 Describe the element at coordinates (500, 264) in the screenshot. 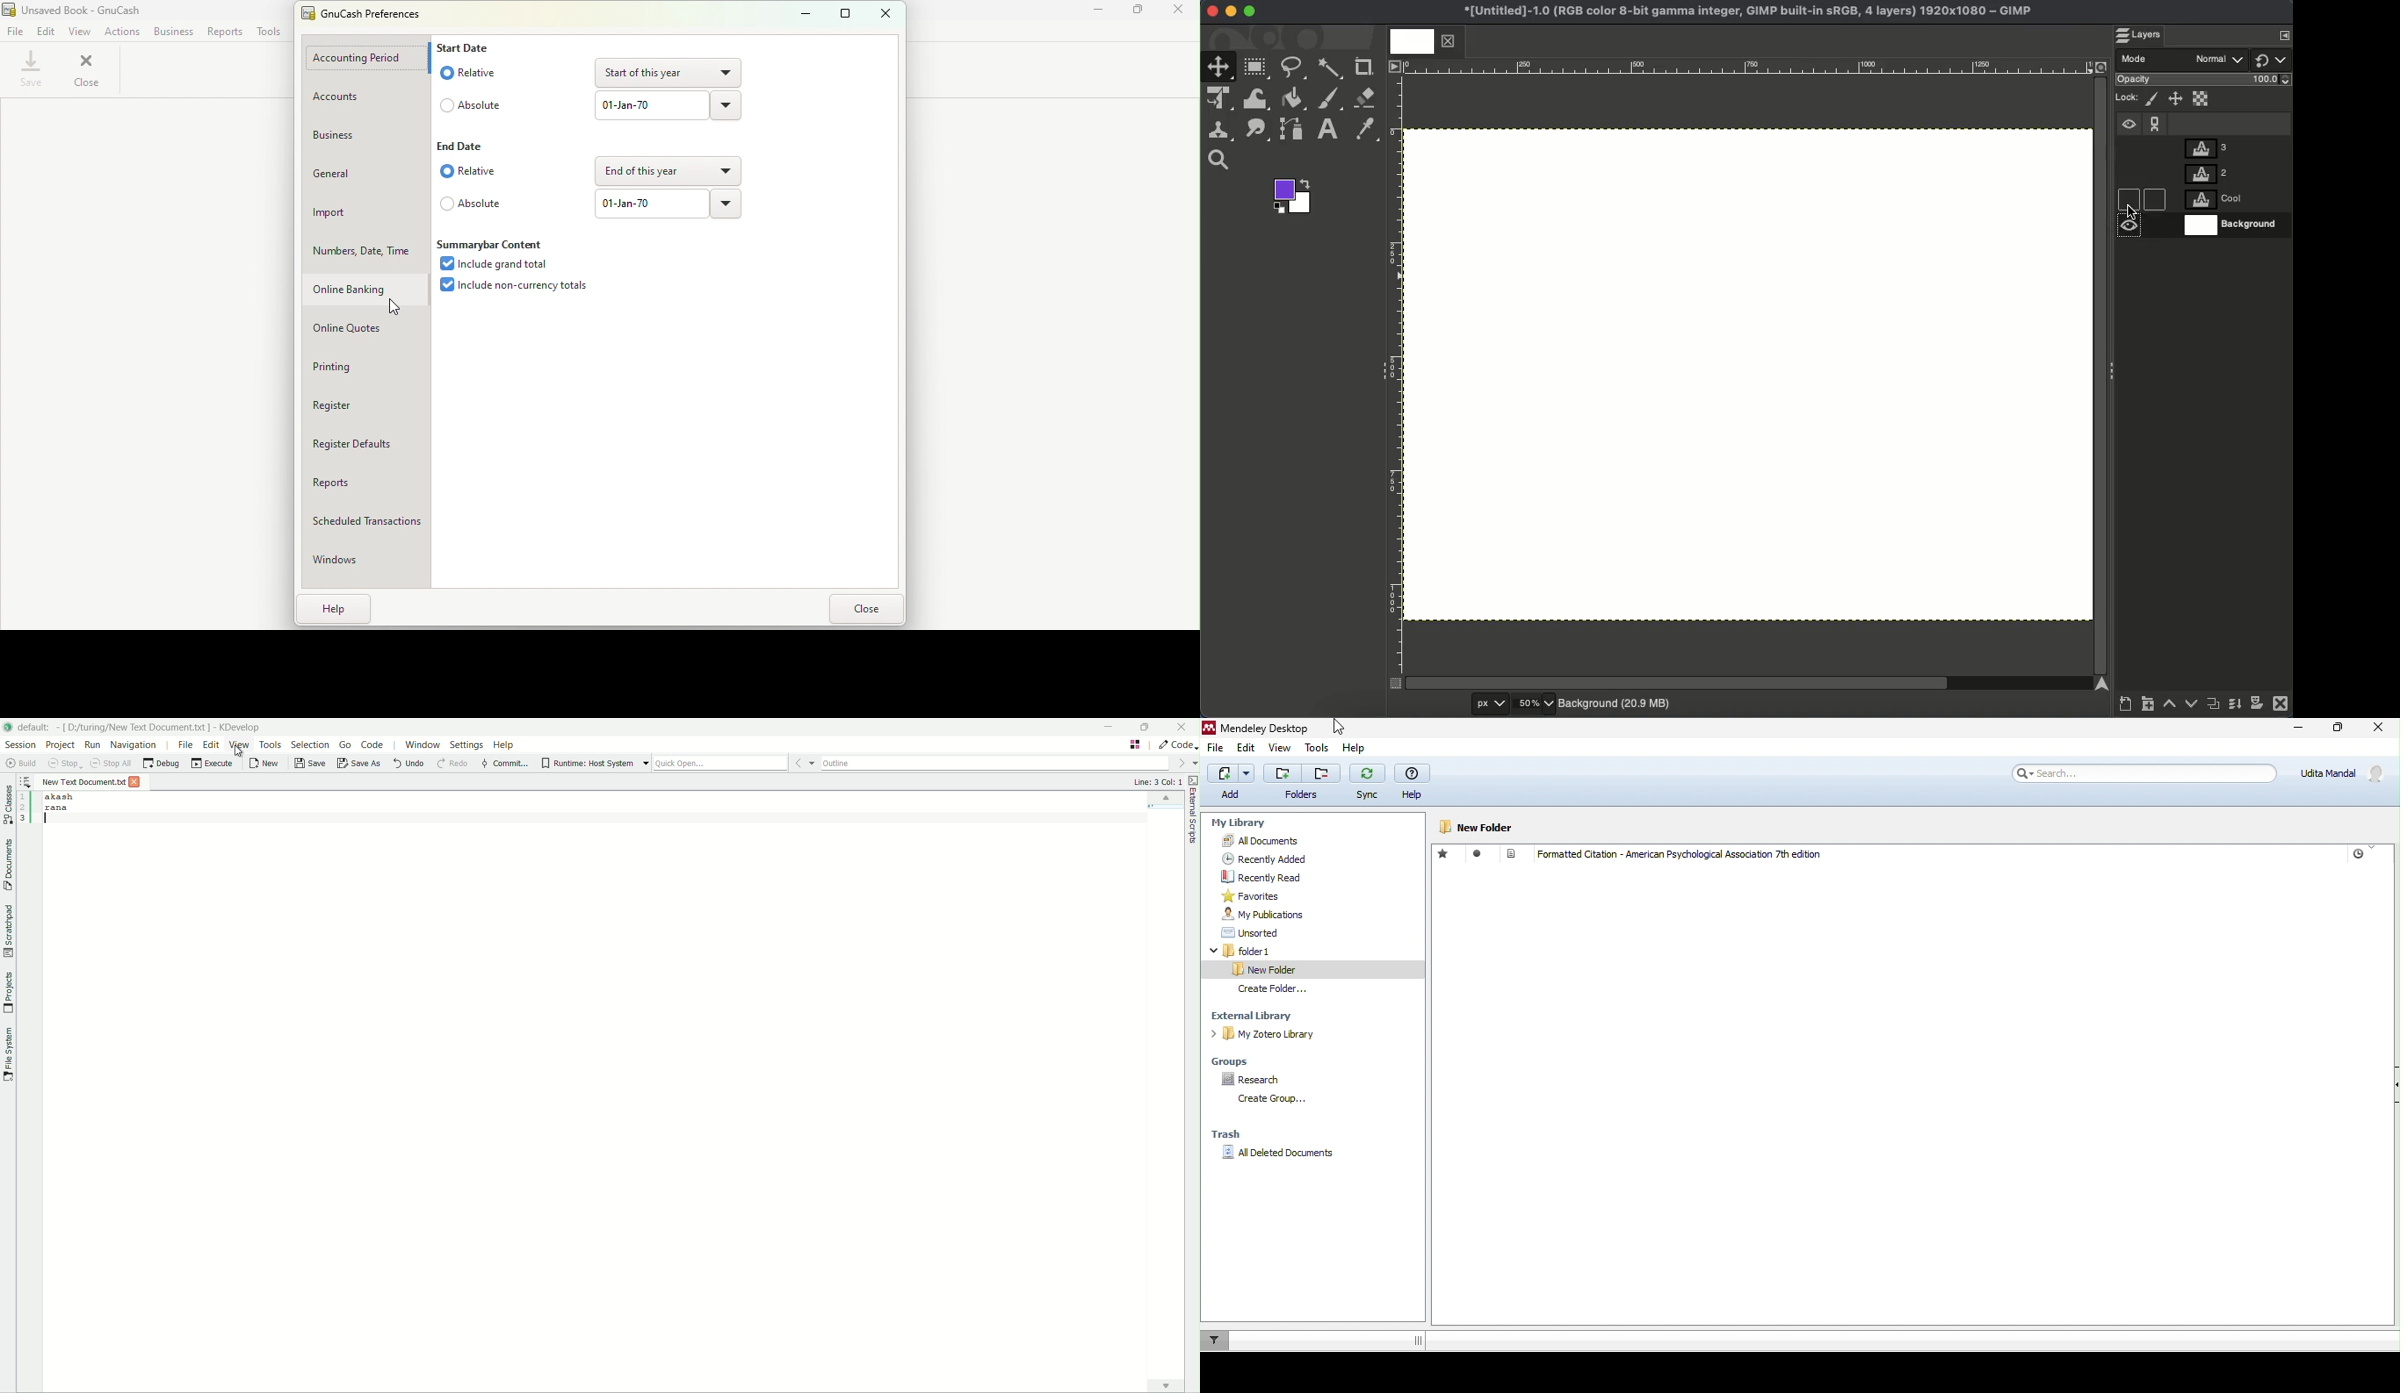

I see `Include grand total` at that location.